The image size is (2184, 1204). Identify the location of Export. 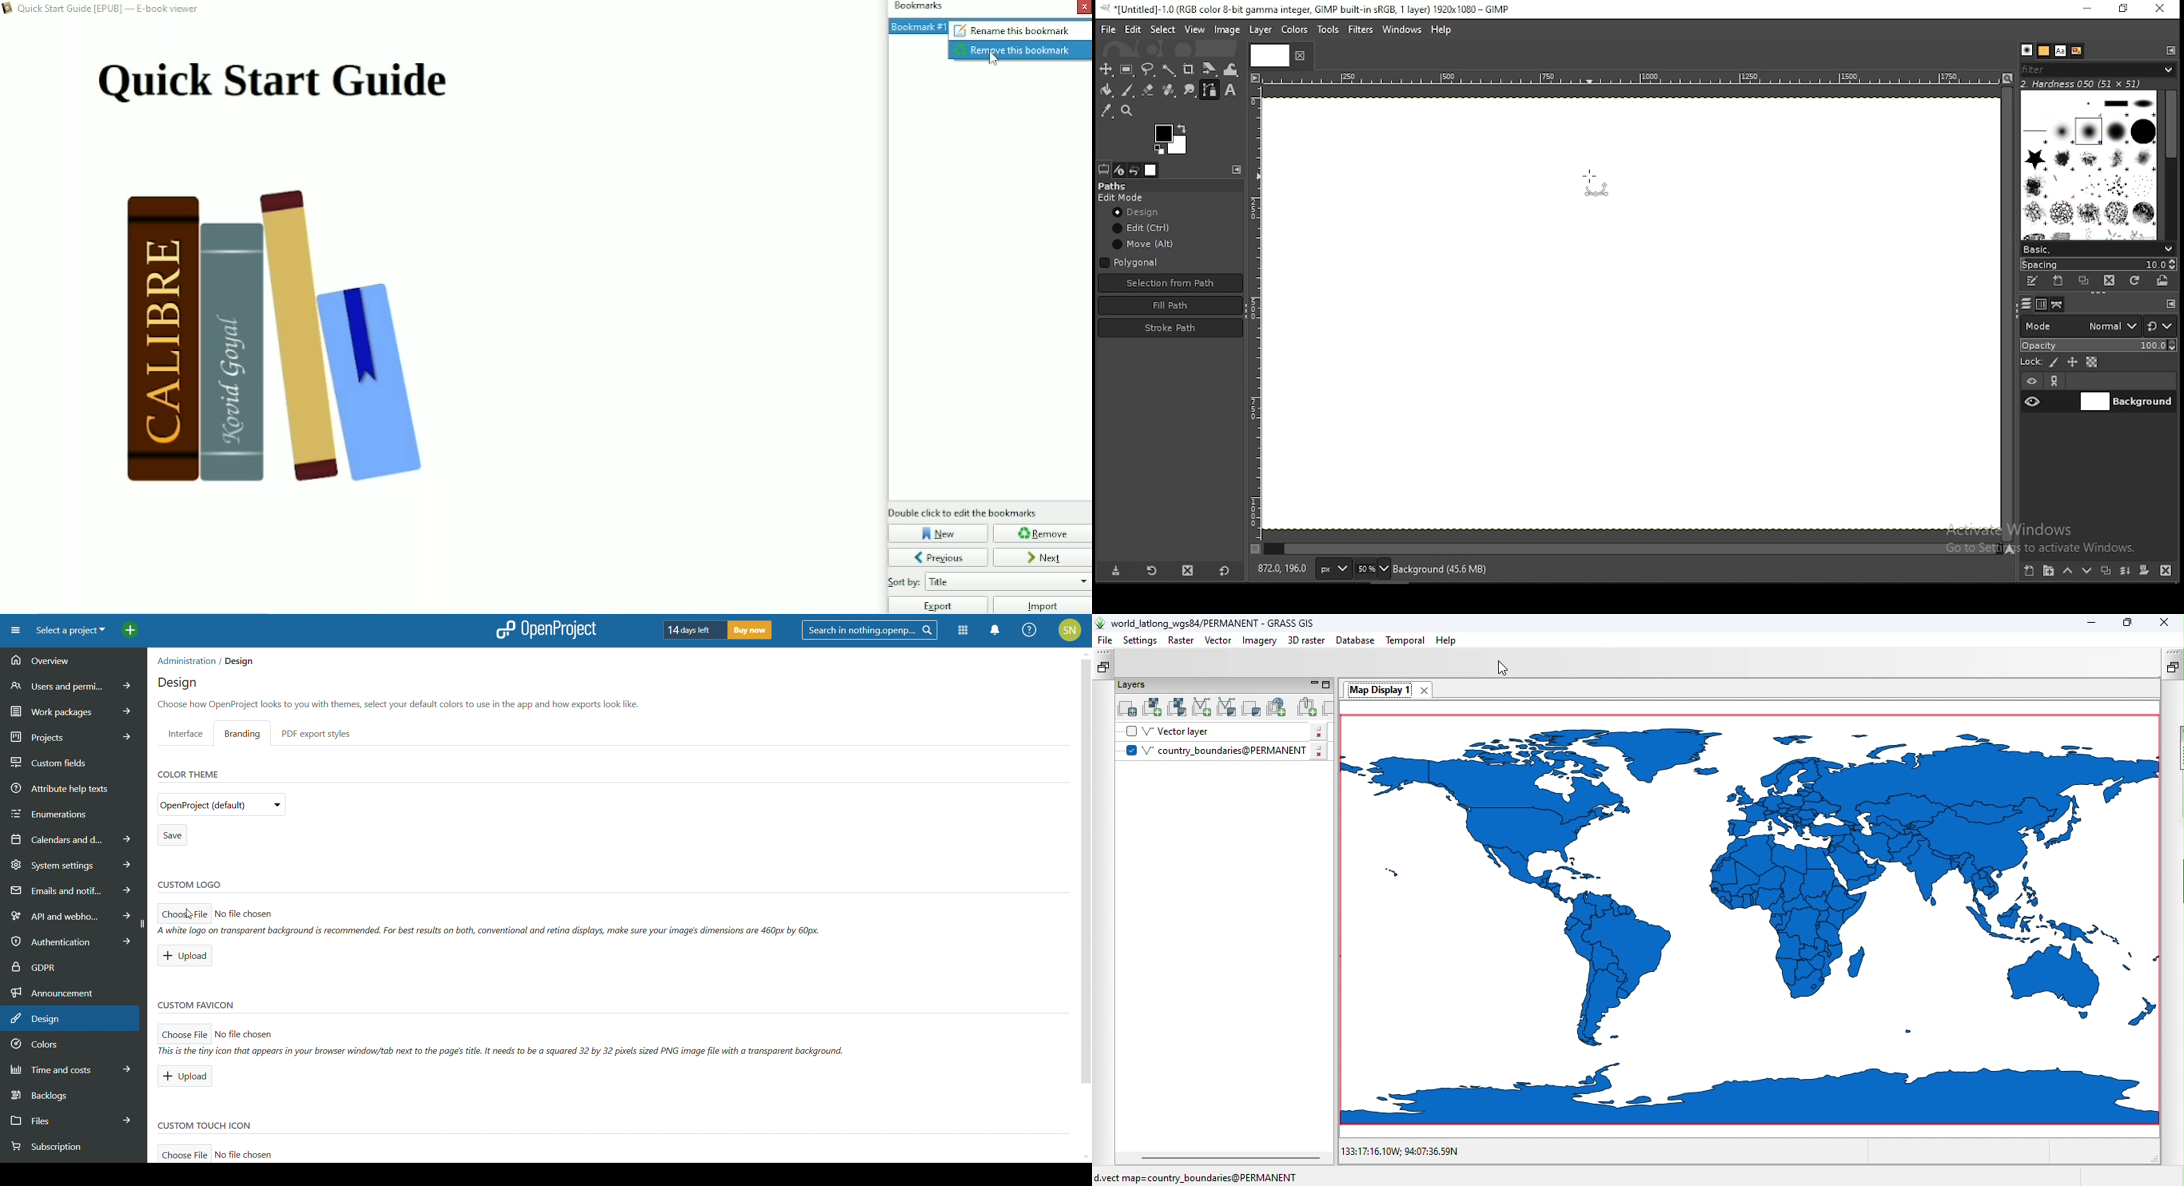
(938, 605).